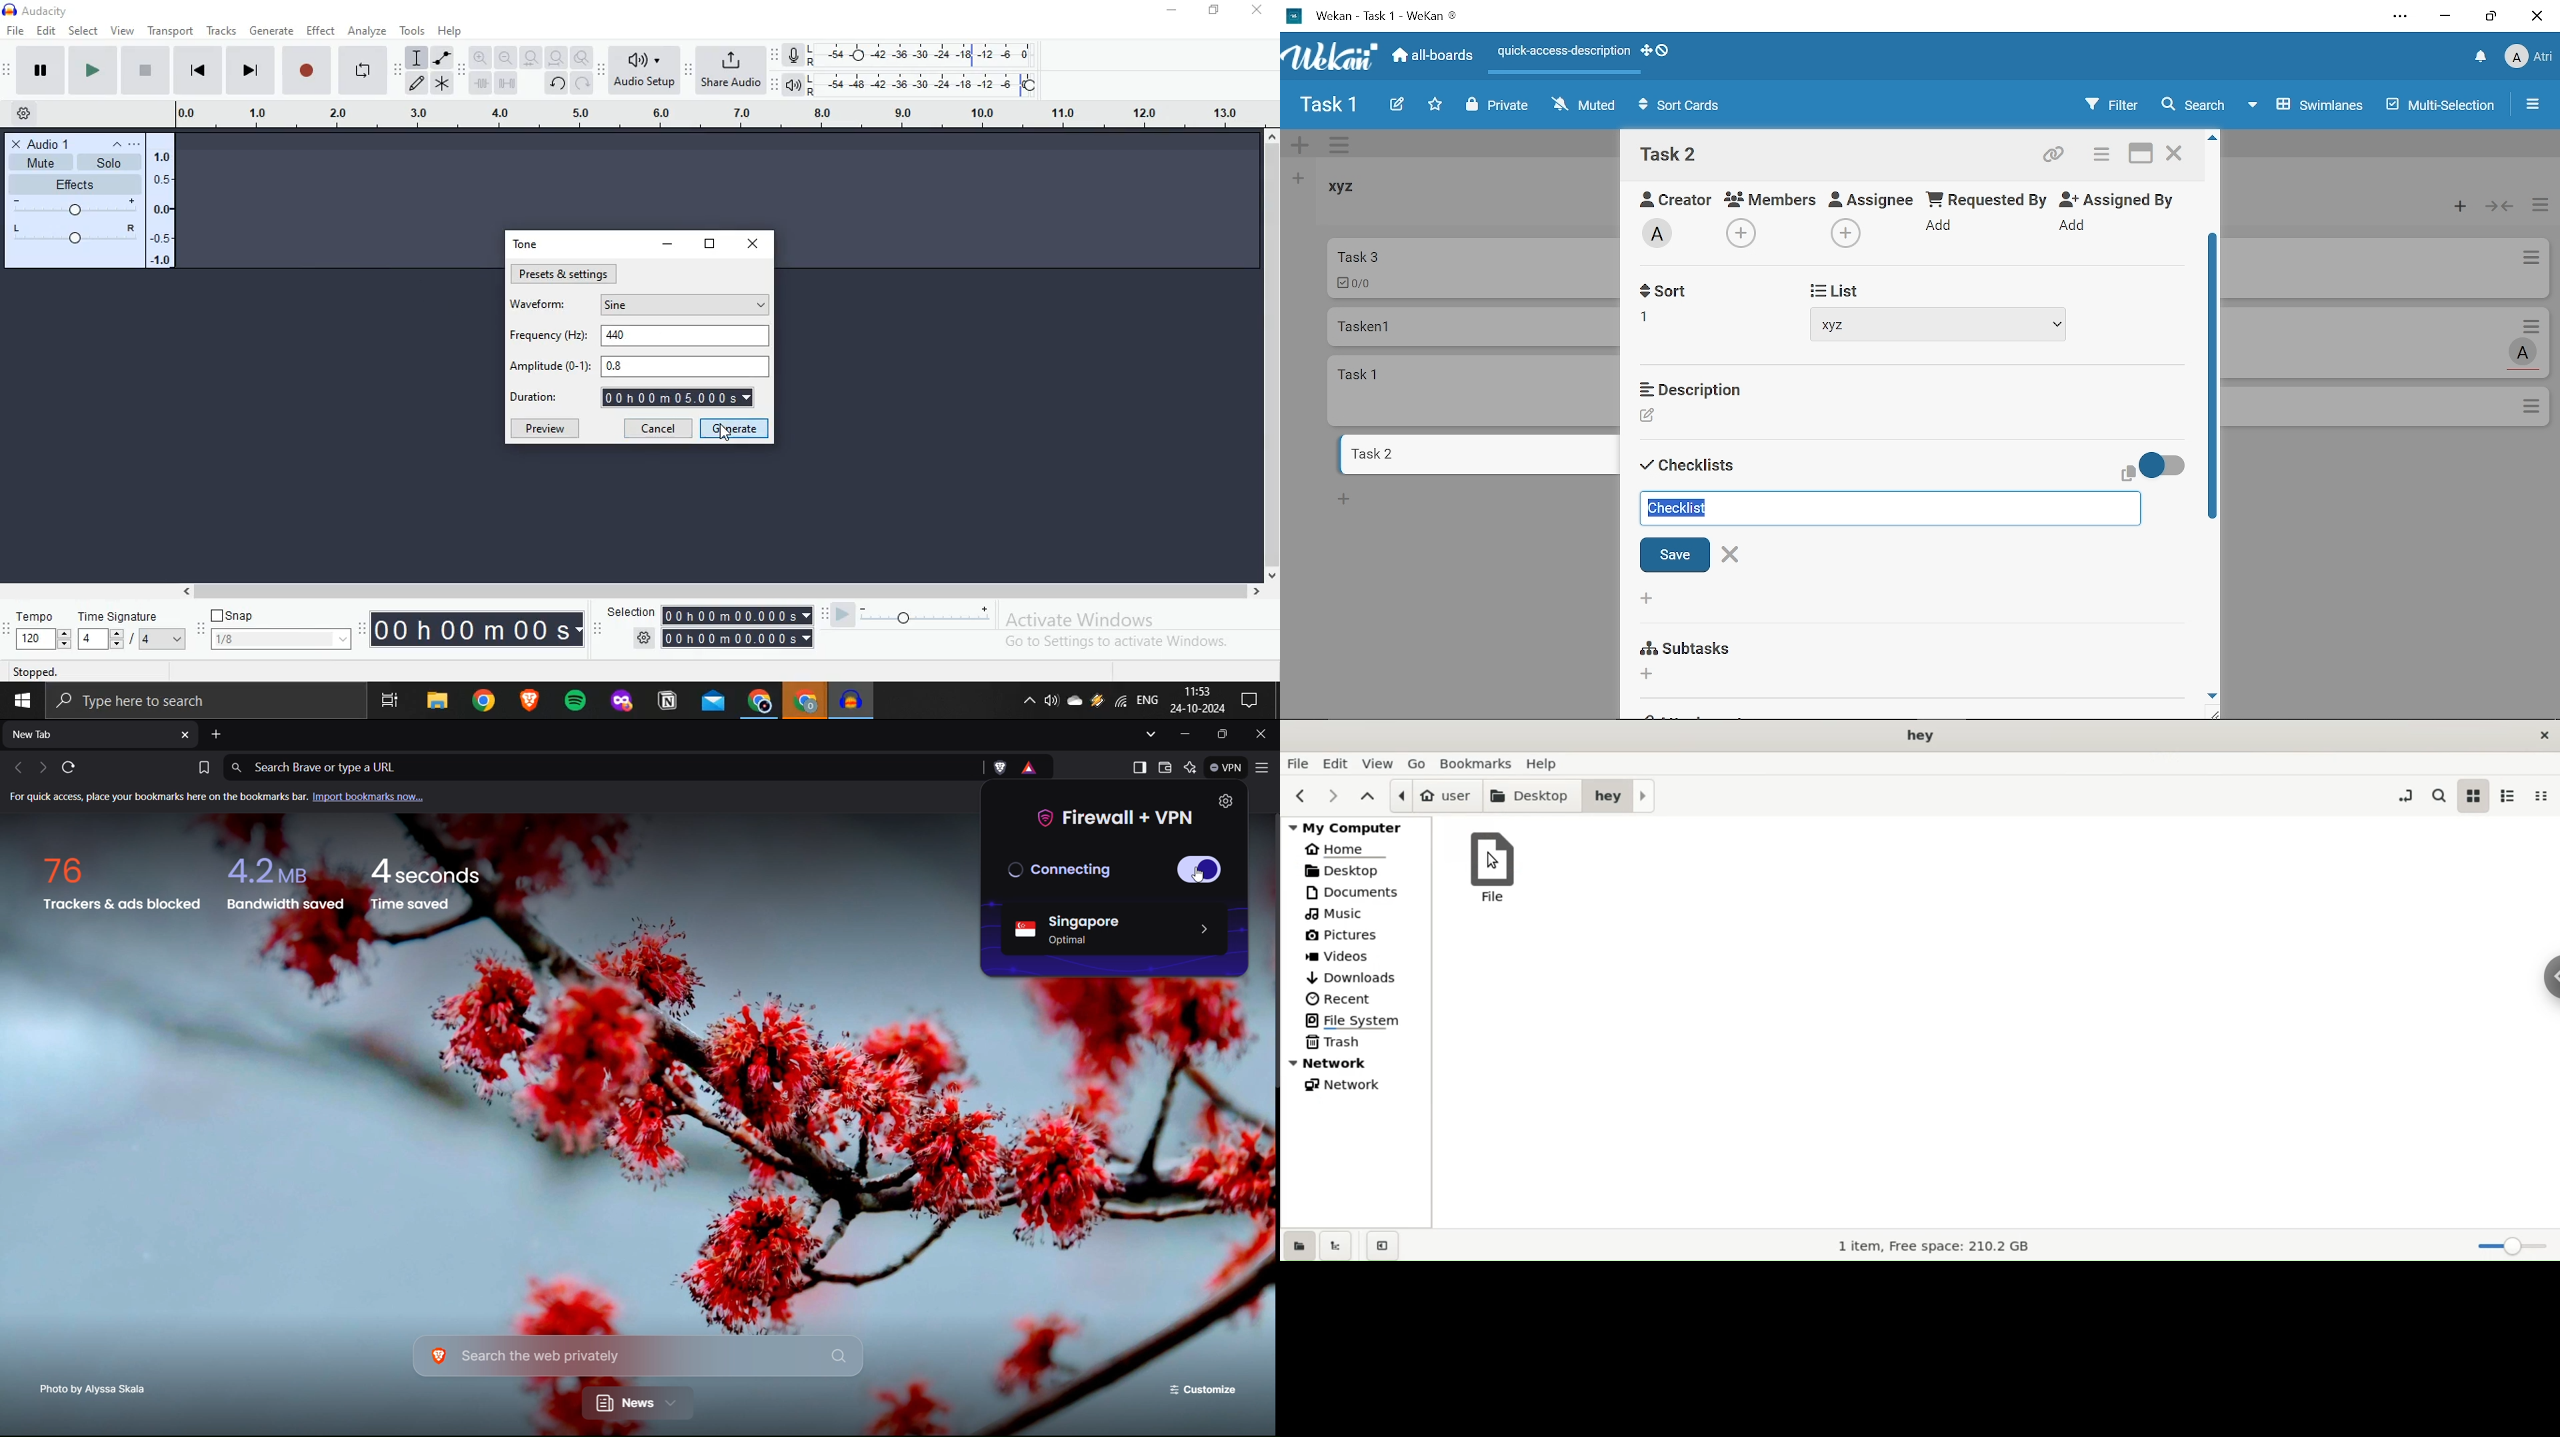 This screenshot has height=1456, width=2576. What do you see at coordinates (1265, 734) in the screenshot?
I see `Close` at bounding box center [1265, 734].